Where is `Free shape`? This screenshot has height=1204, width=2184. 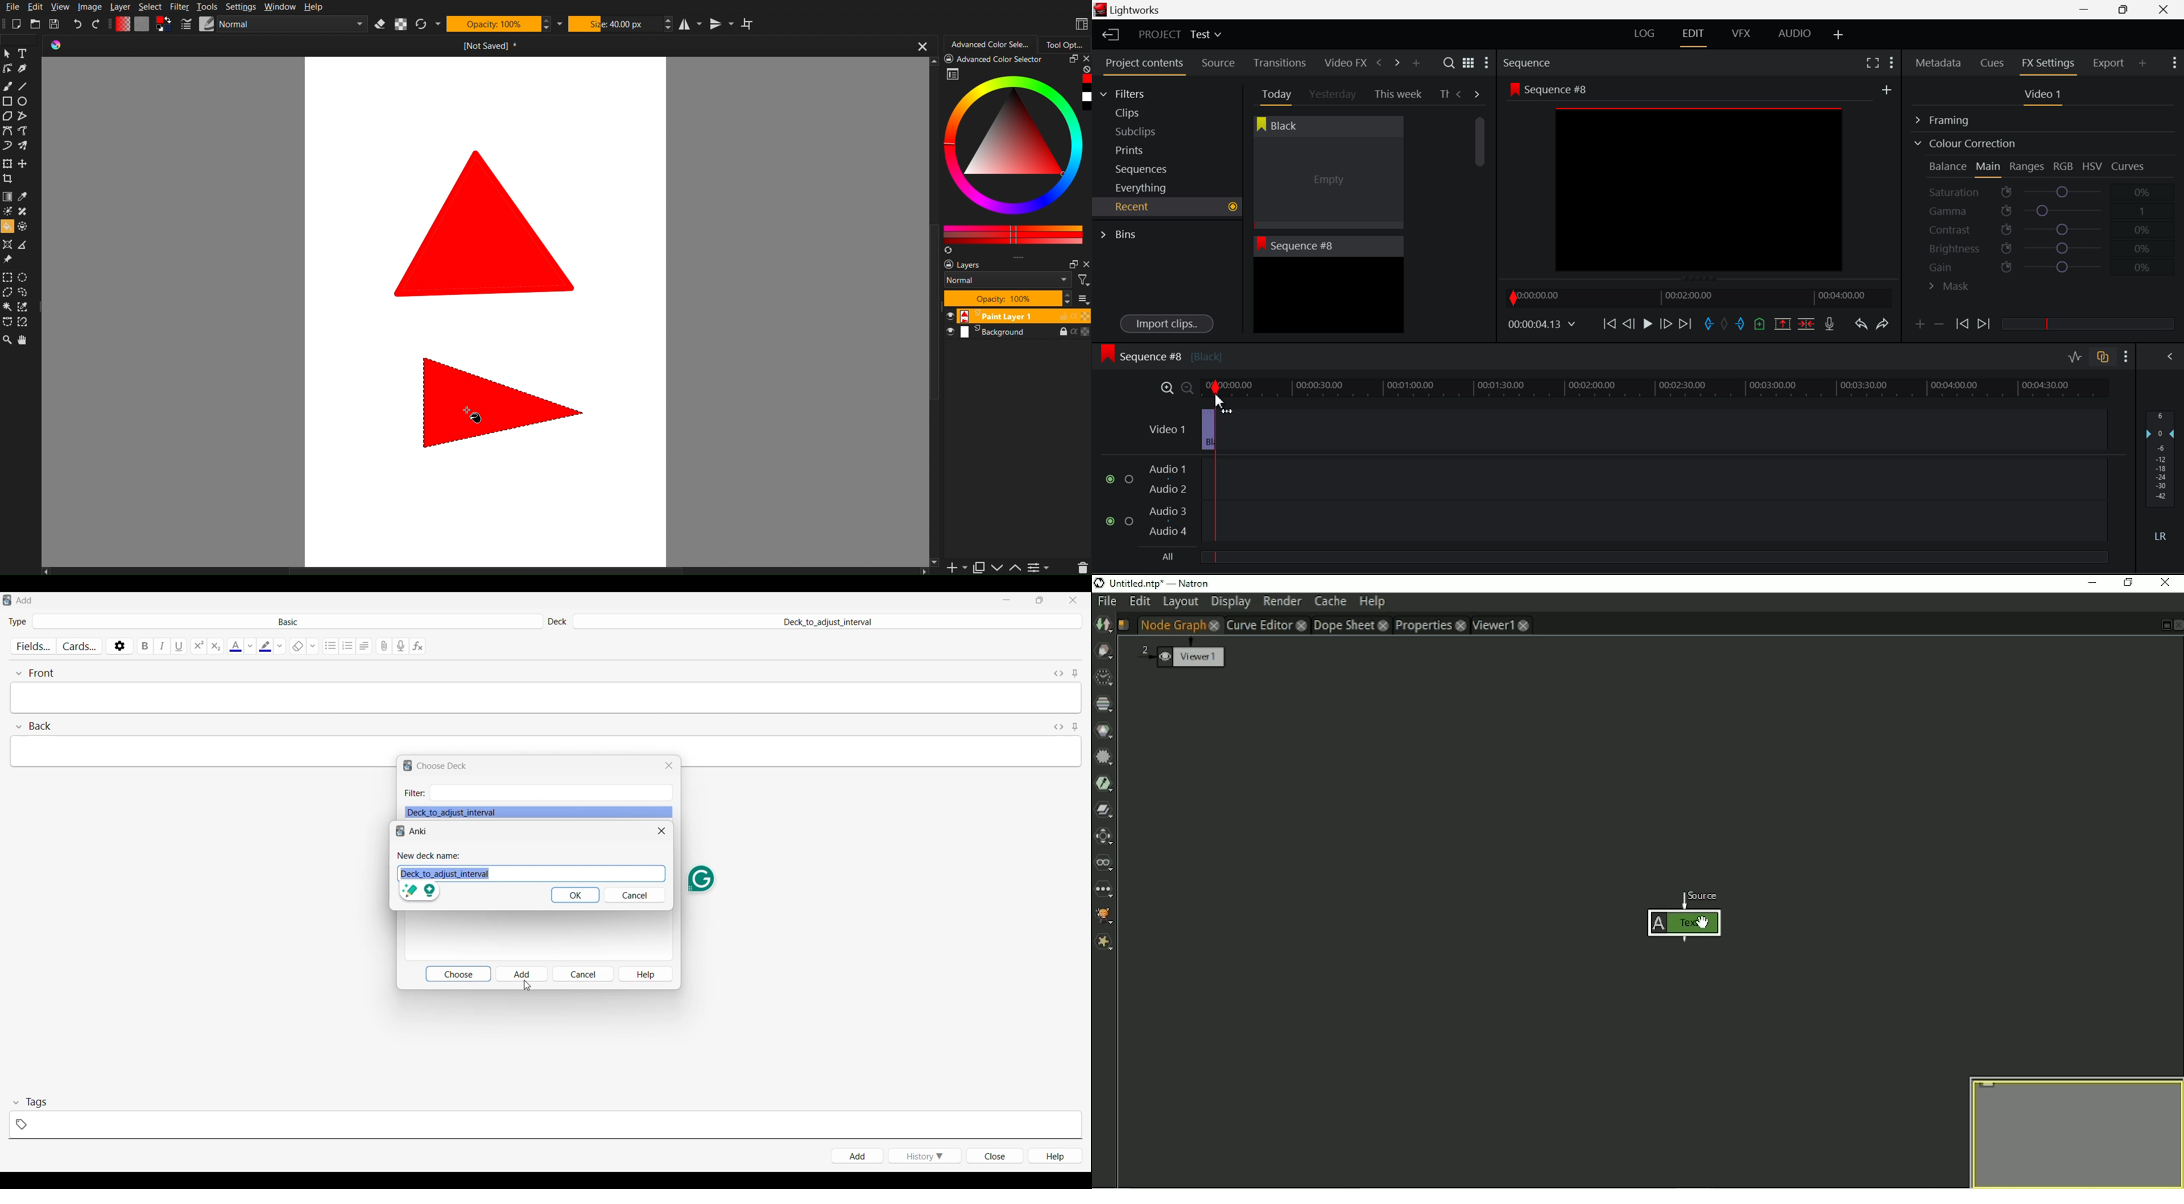 Free shape is located at coordinates (22, 117).